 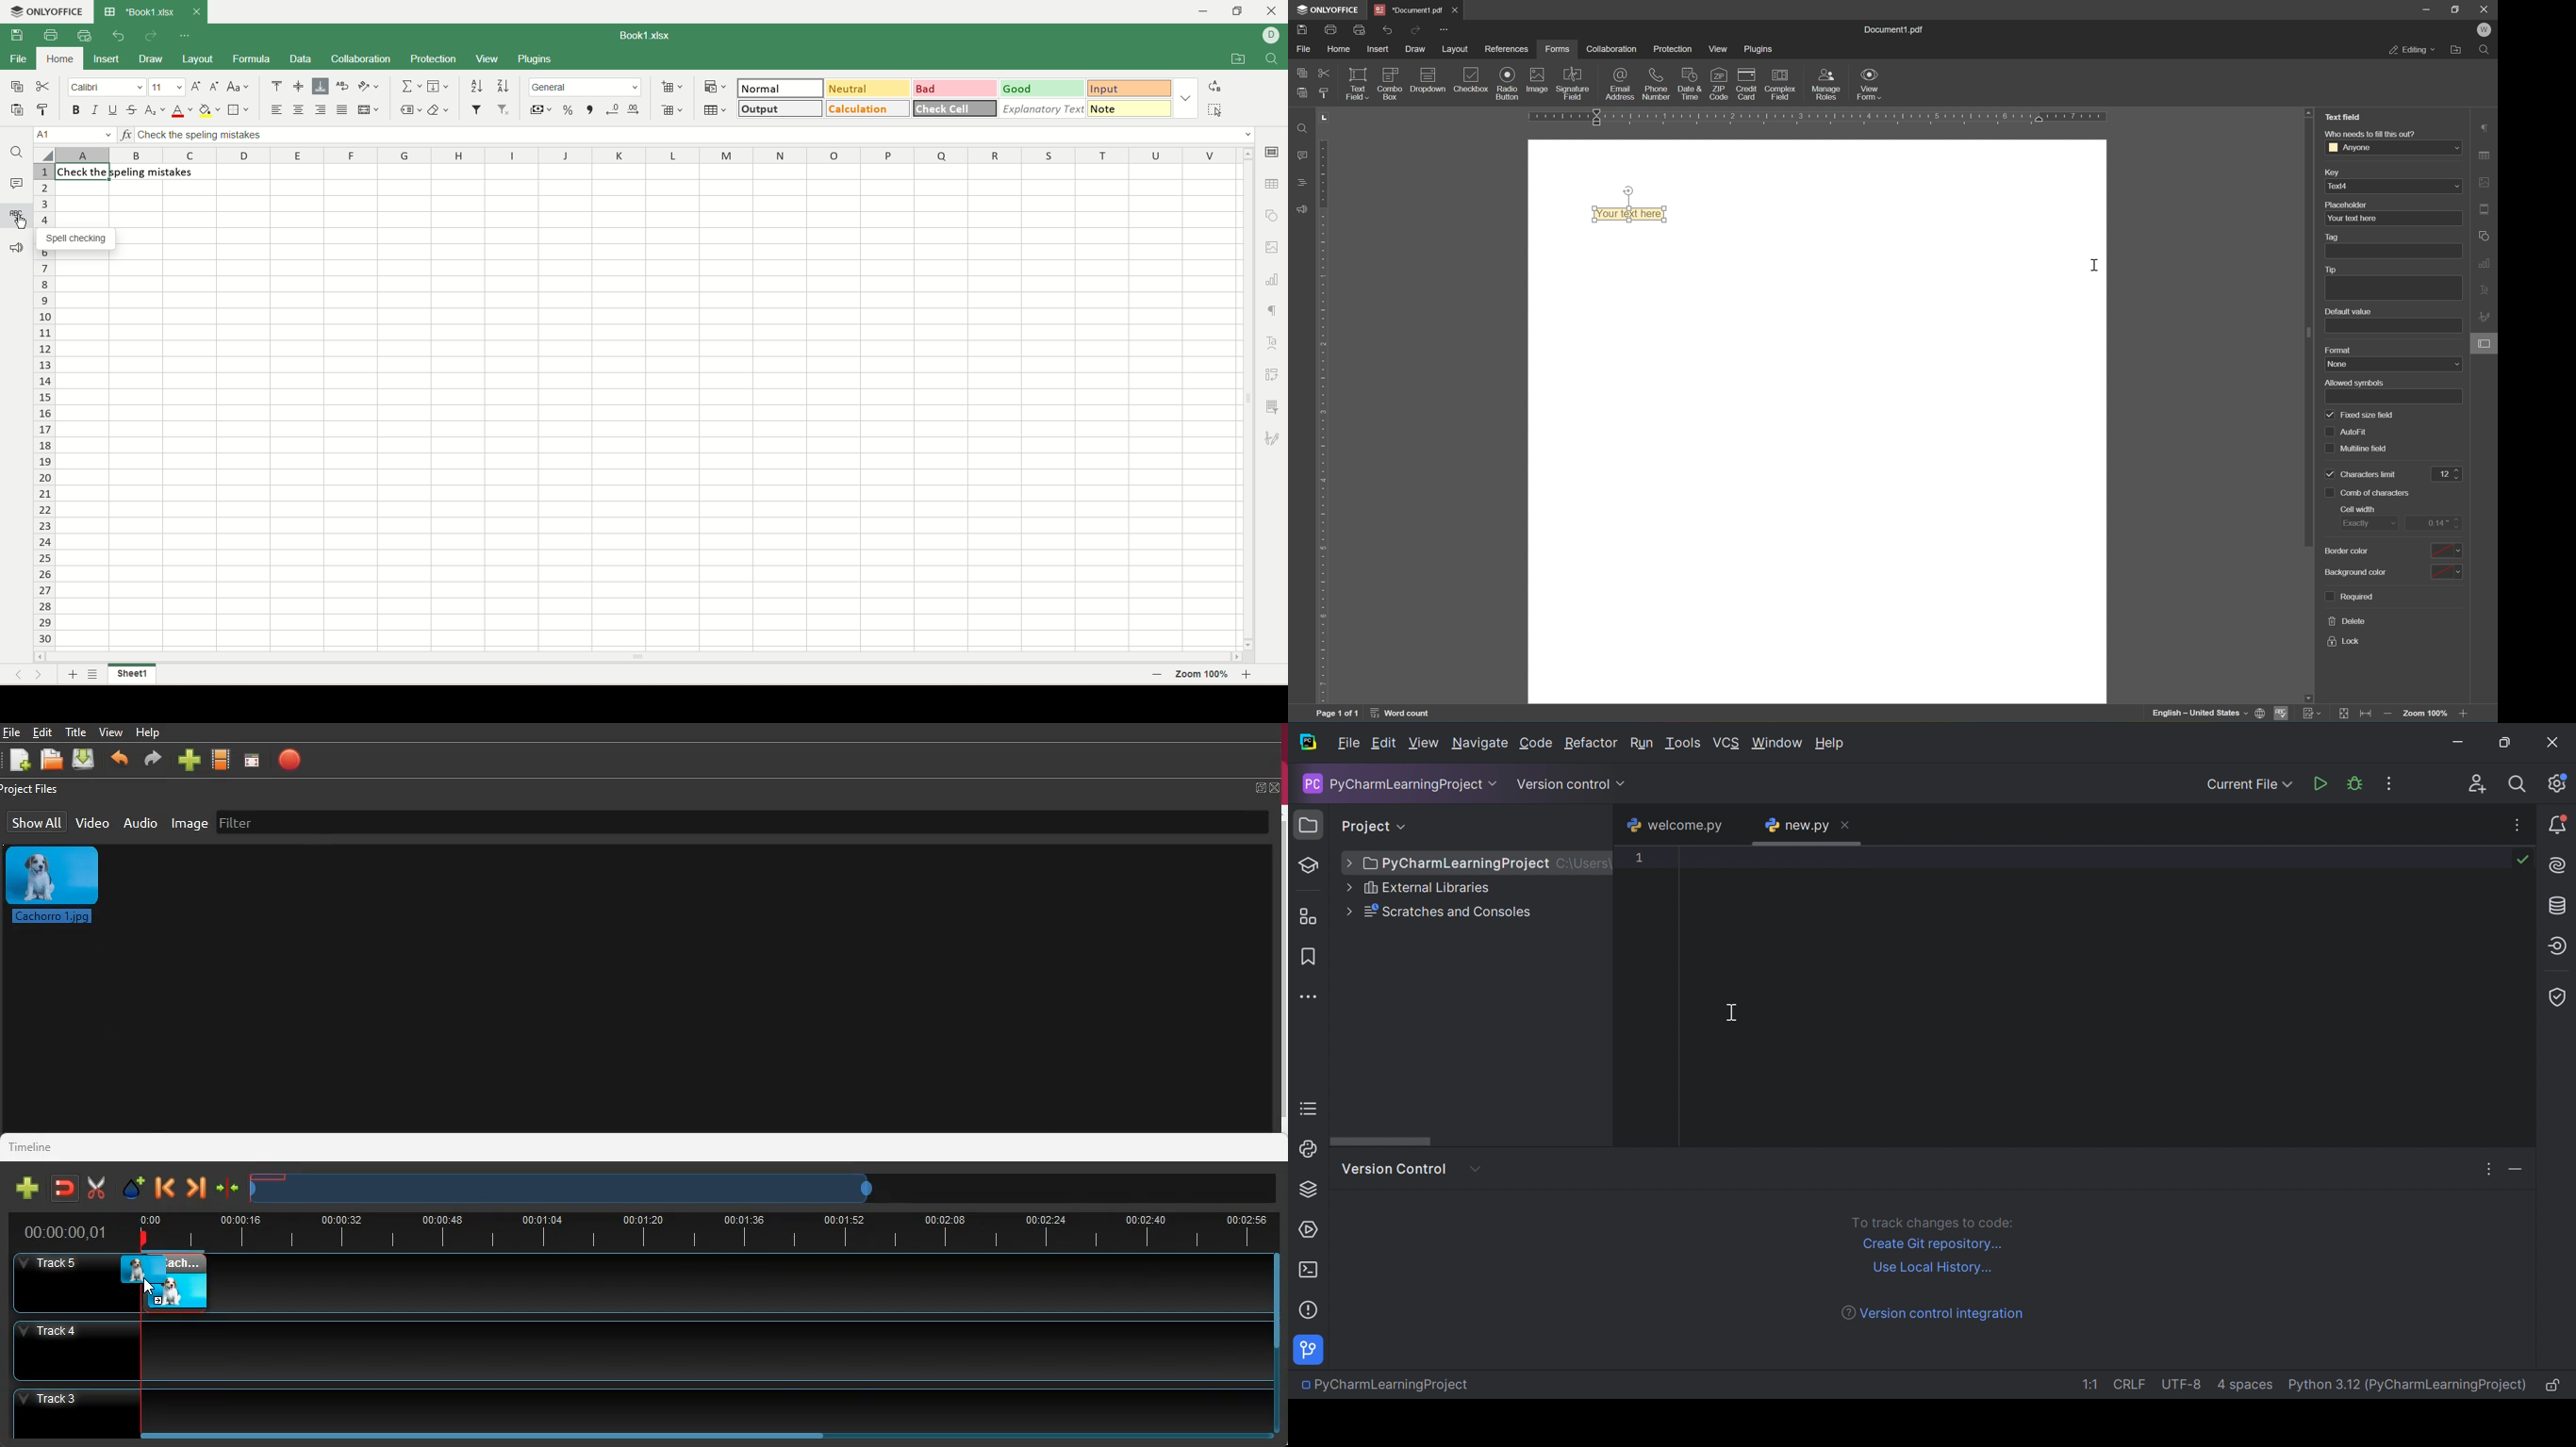 I want to click on remove filter, so click(x=501, y=110).